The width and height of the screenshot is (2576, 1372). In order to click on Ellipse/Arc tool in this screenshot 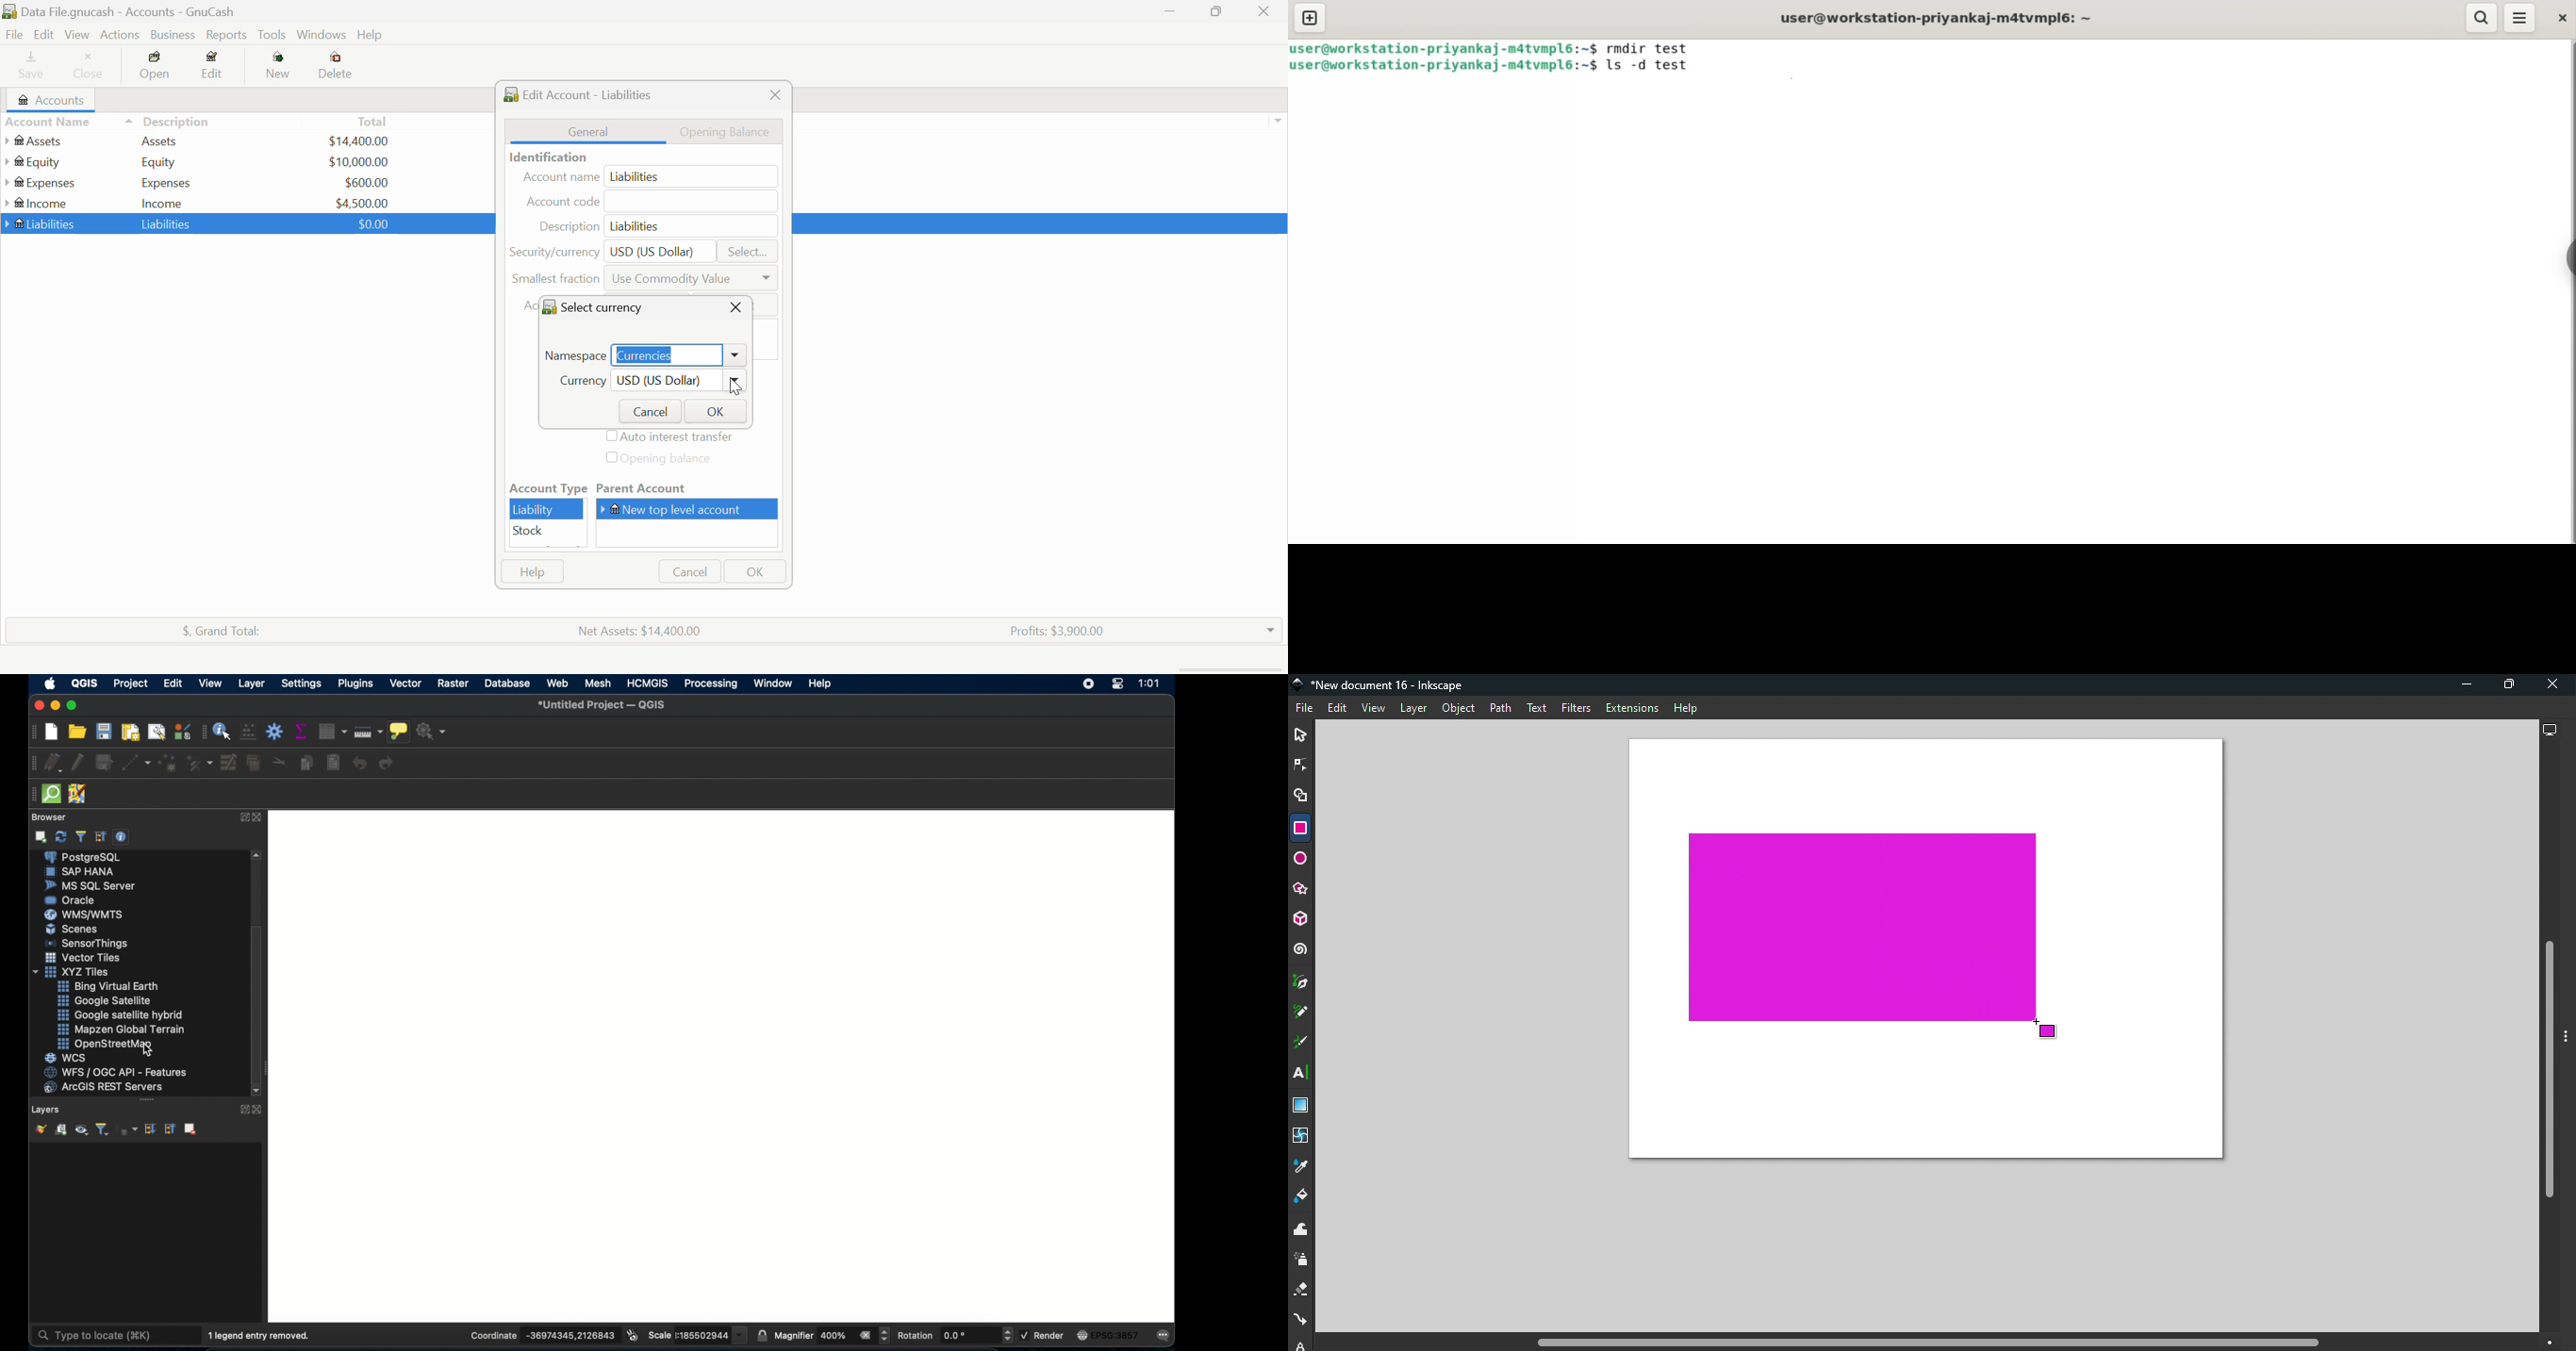, I will do `click(1301, 861)`.